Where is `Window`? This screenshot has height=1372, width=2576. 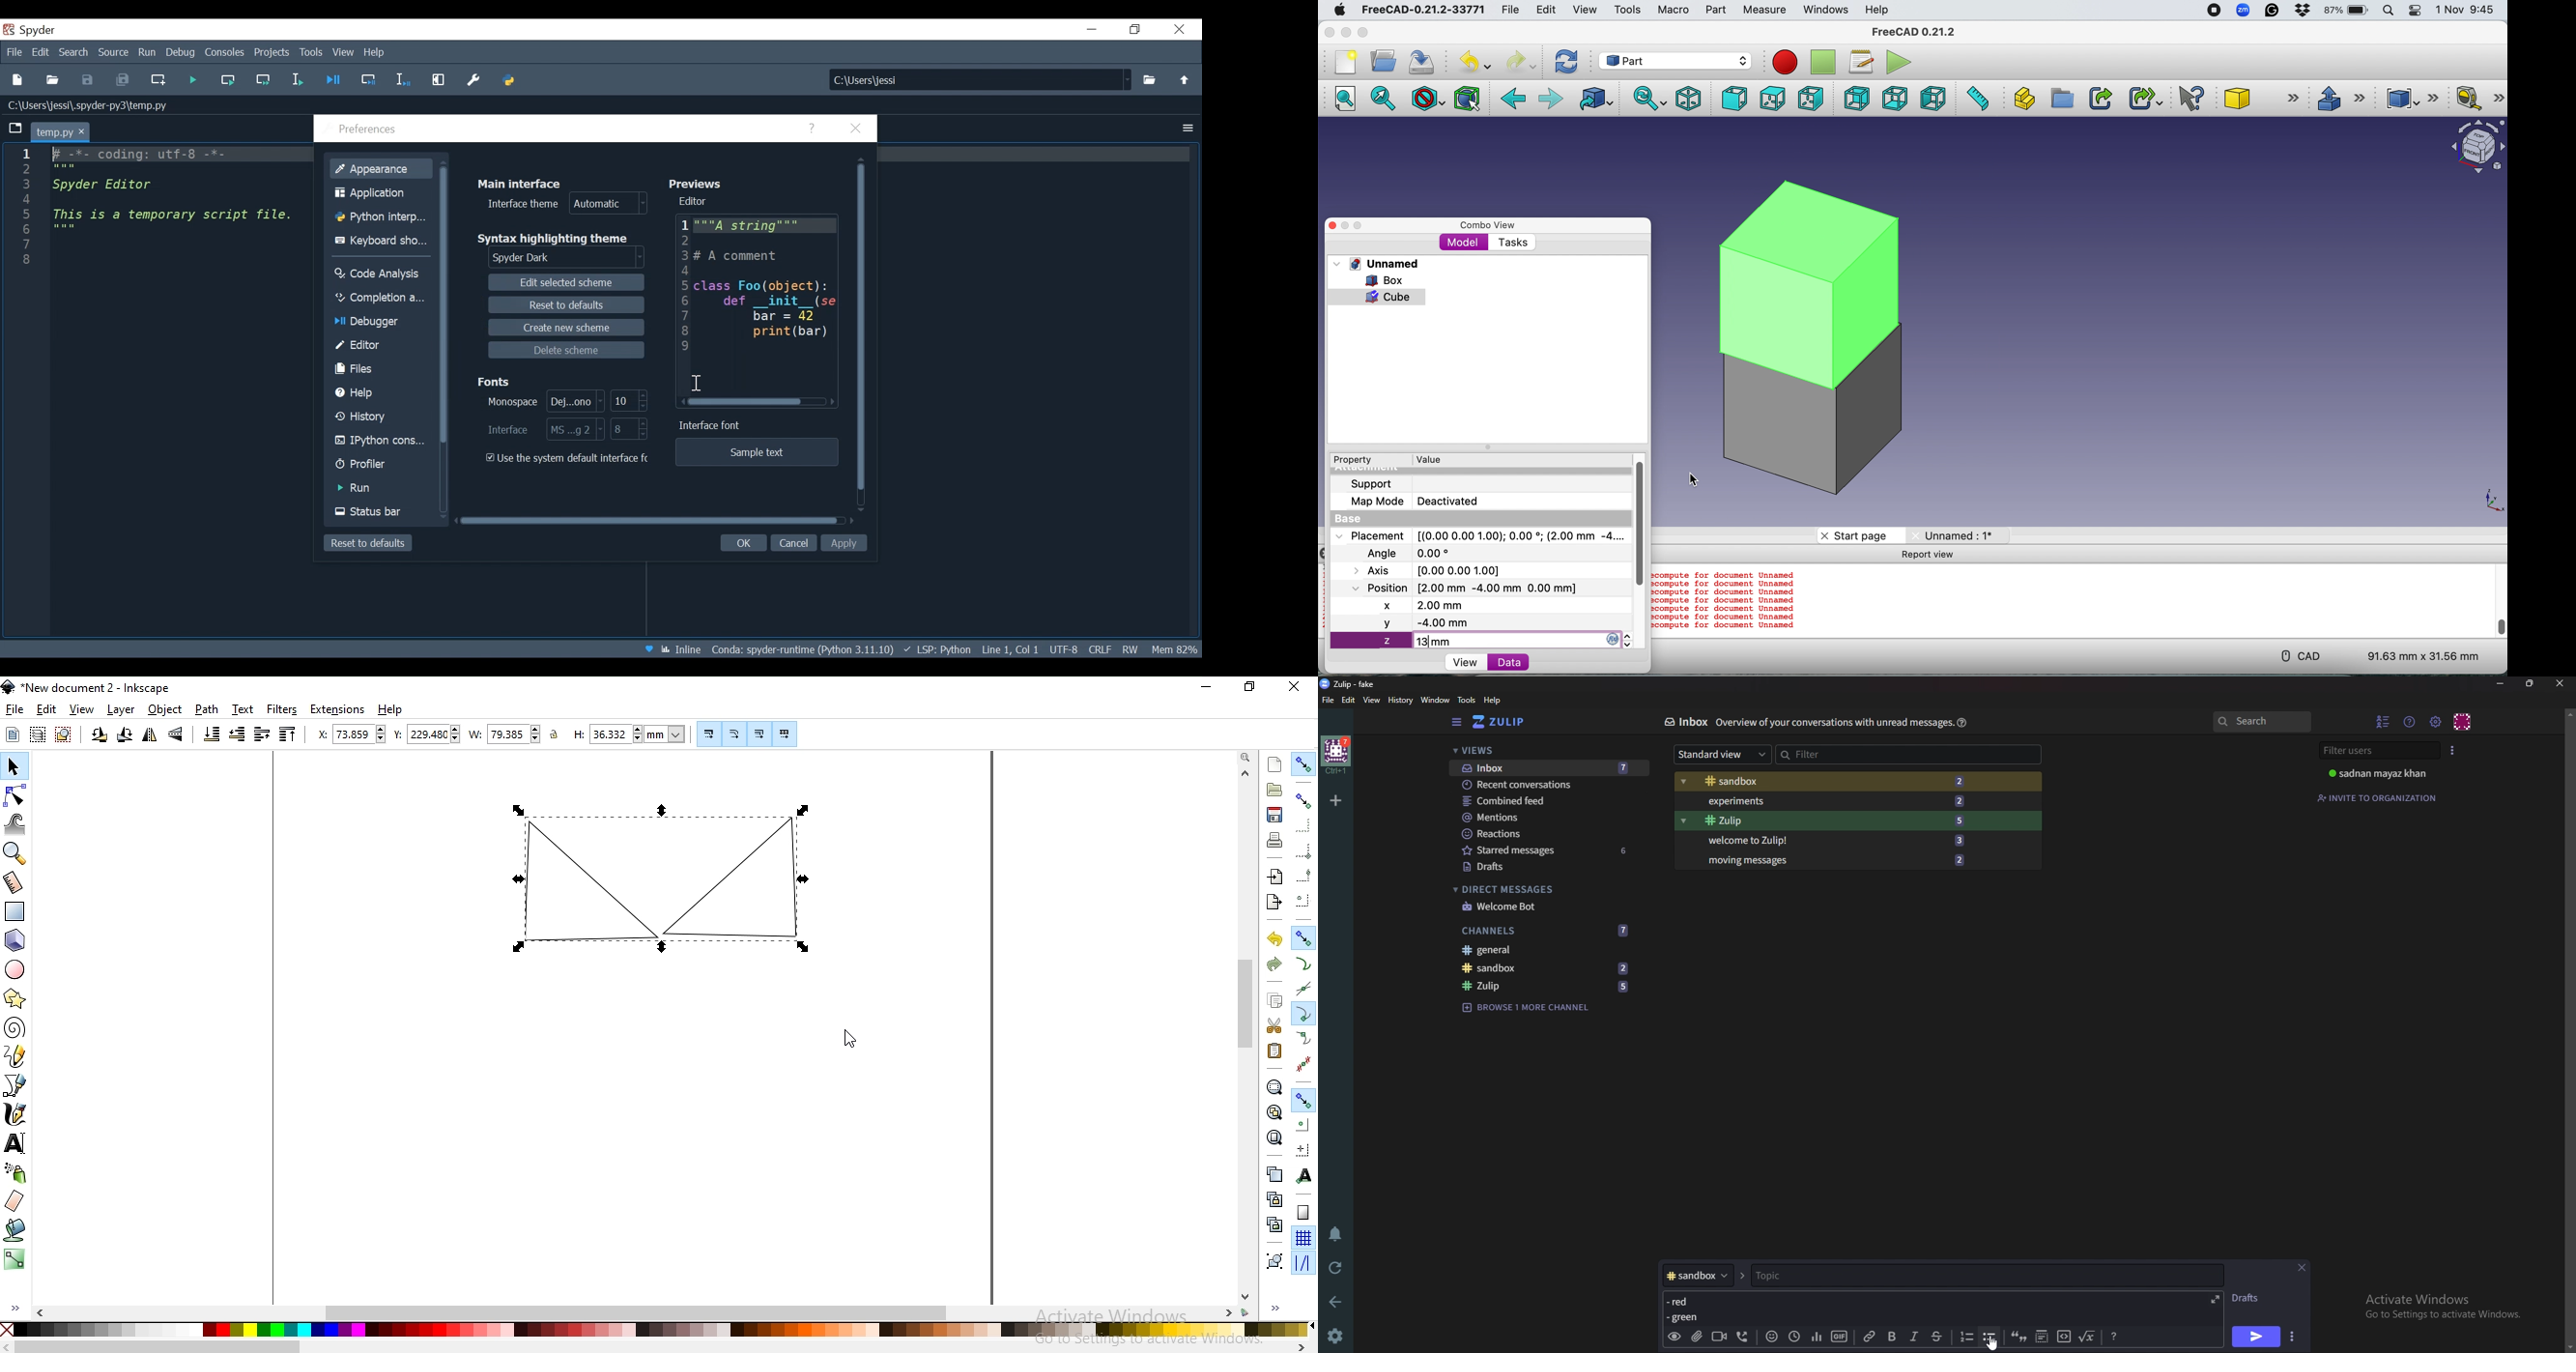
Window is located at coordinates (1437, 700).